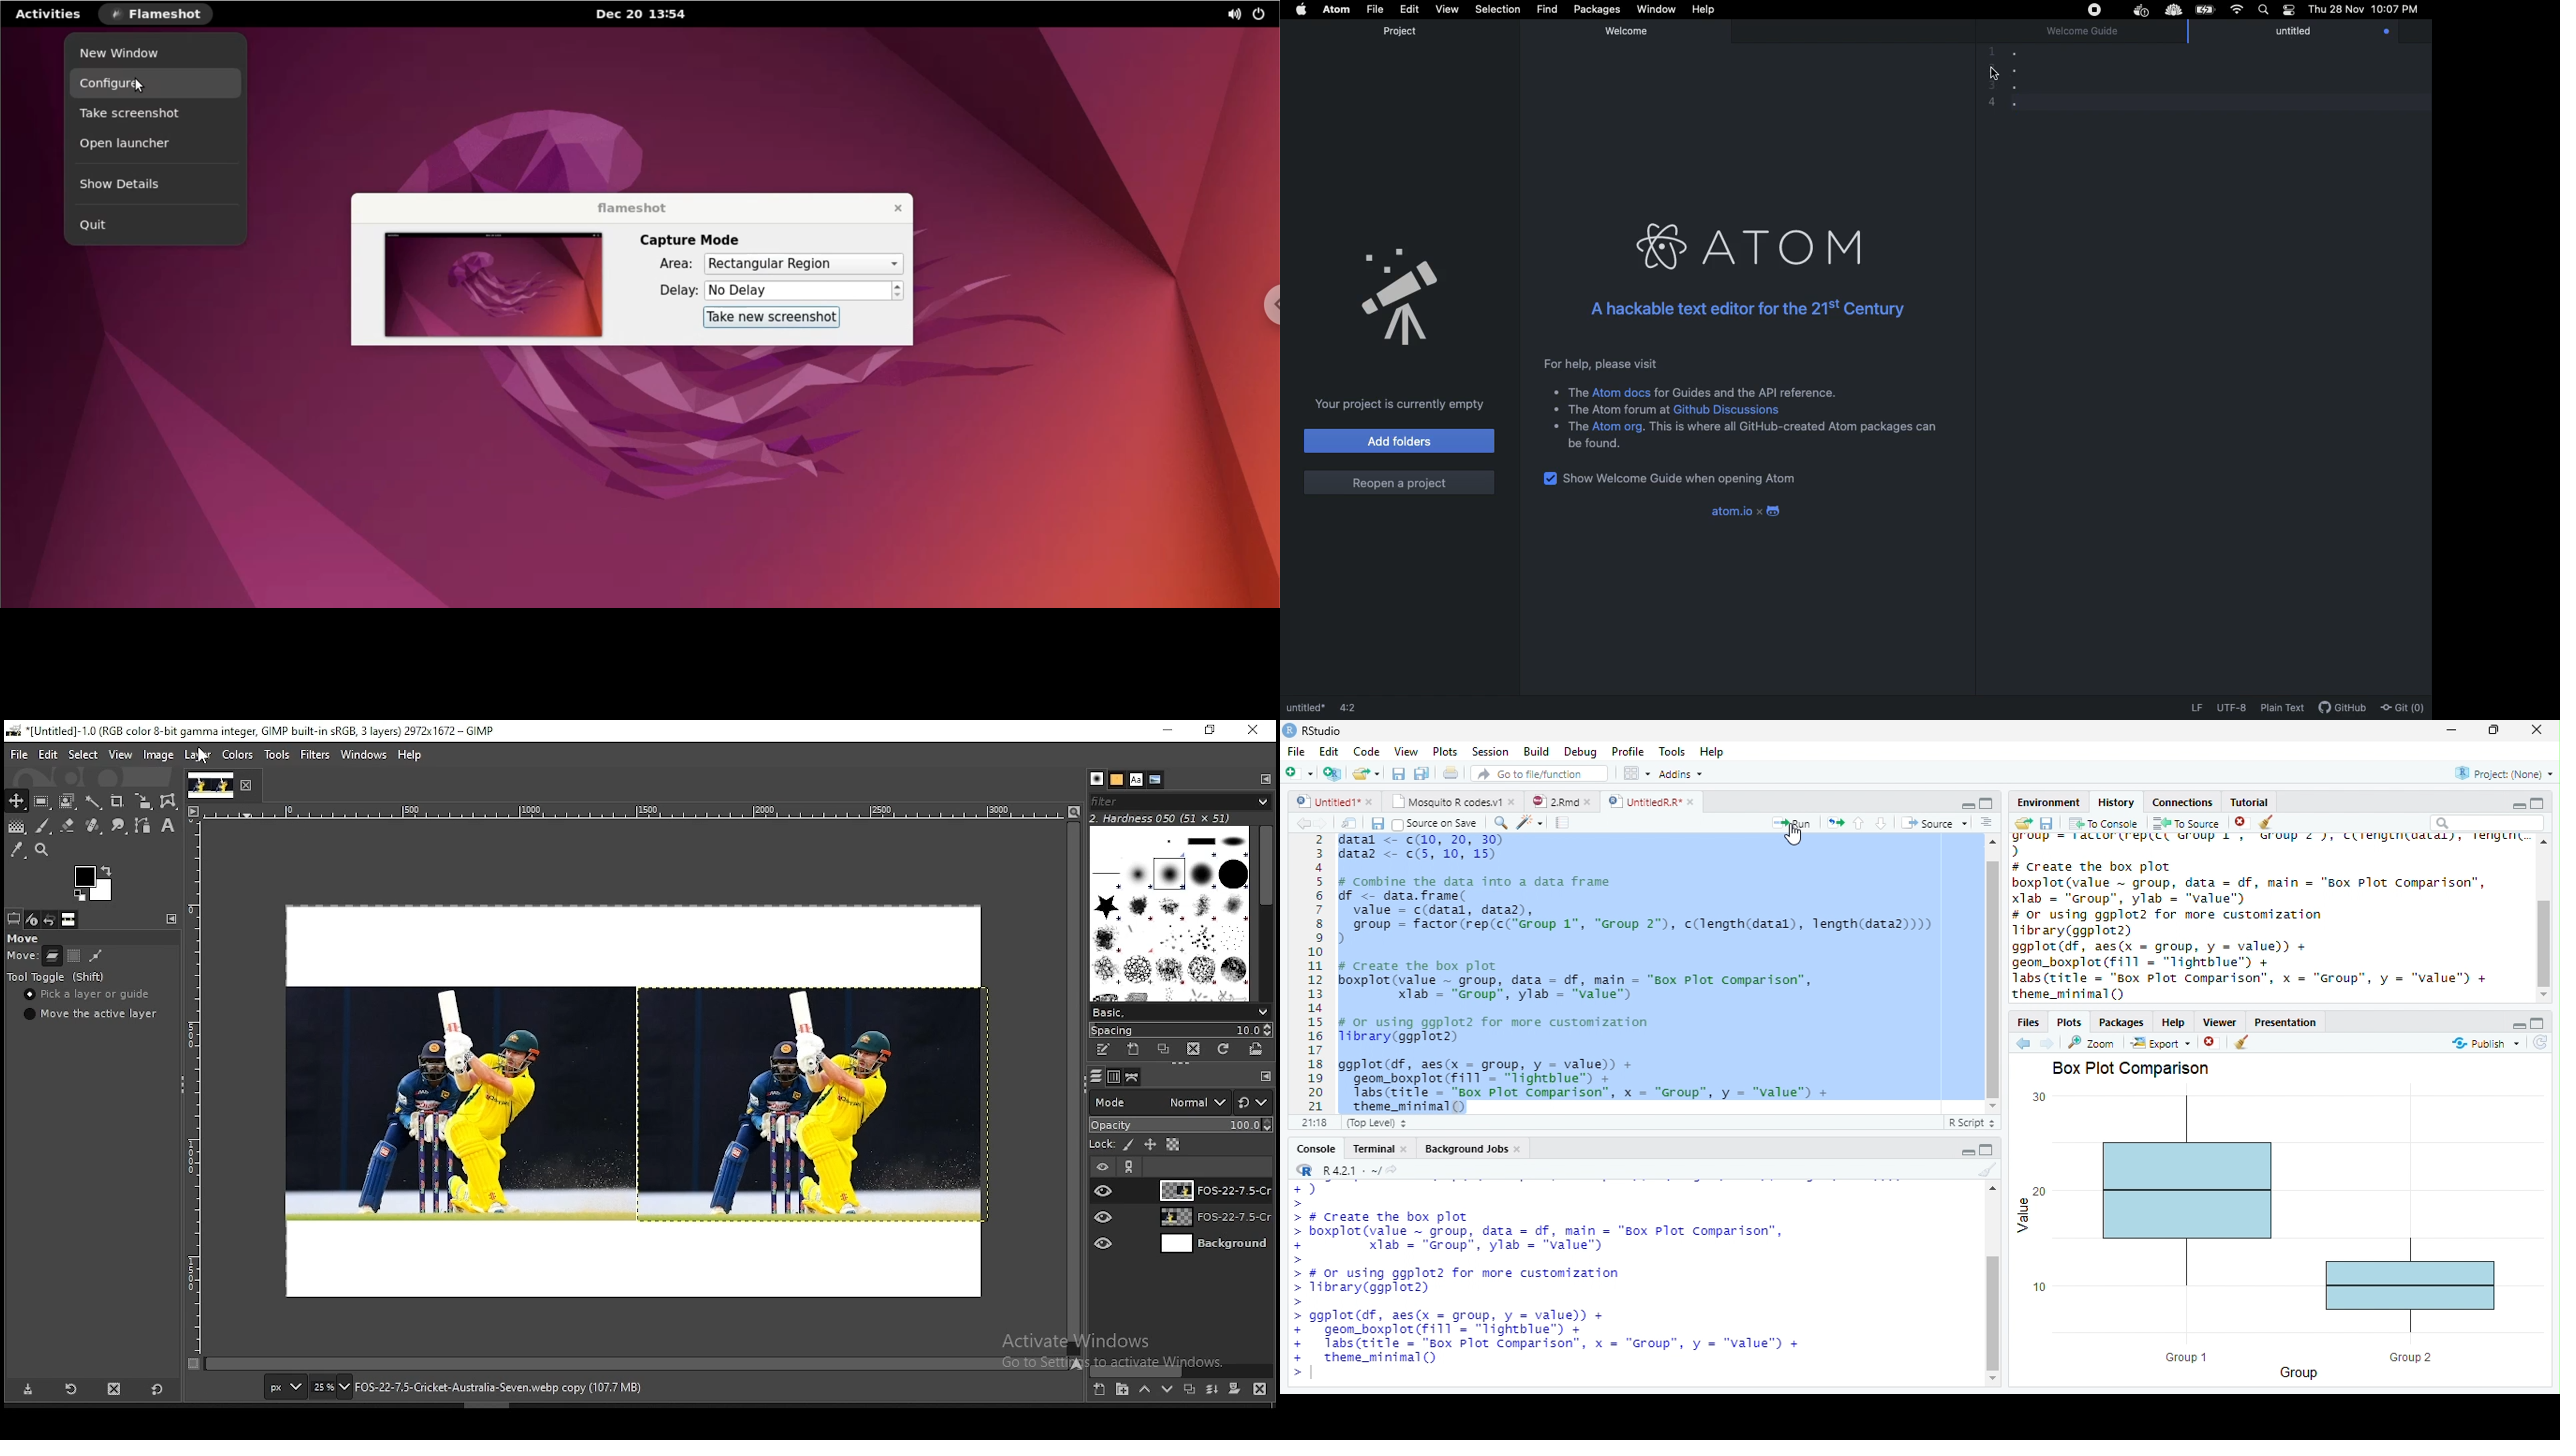 Image resolution: width=2576 pixels, height=1456 pixels. Describe the element at coordinates (1392, 1170) in the screenshot. I see `View the current working directory` at that location.